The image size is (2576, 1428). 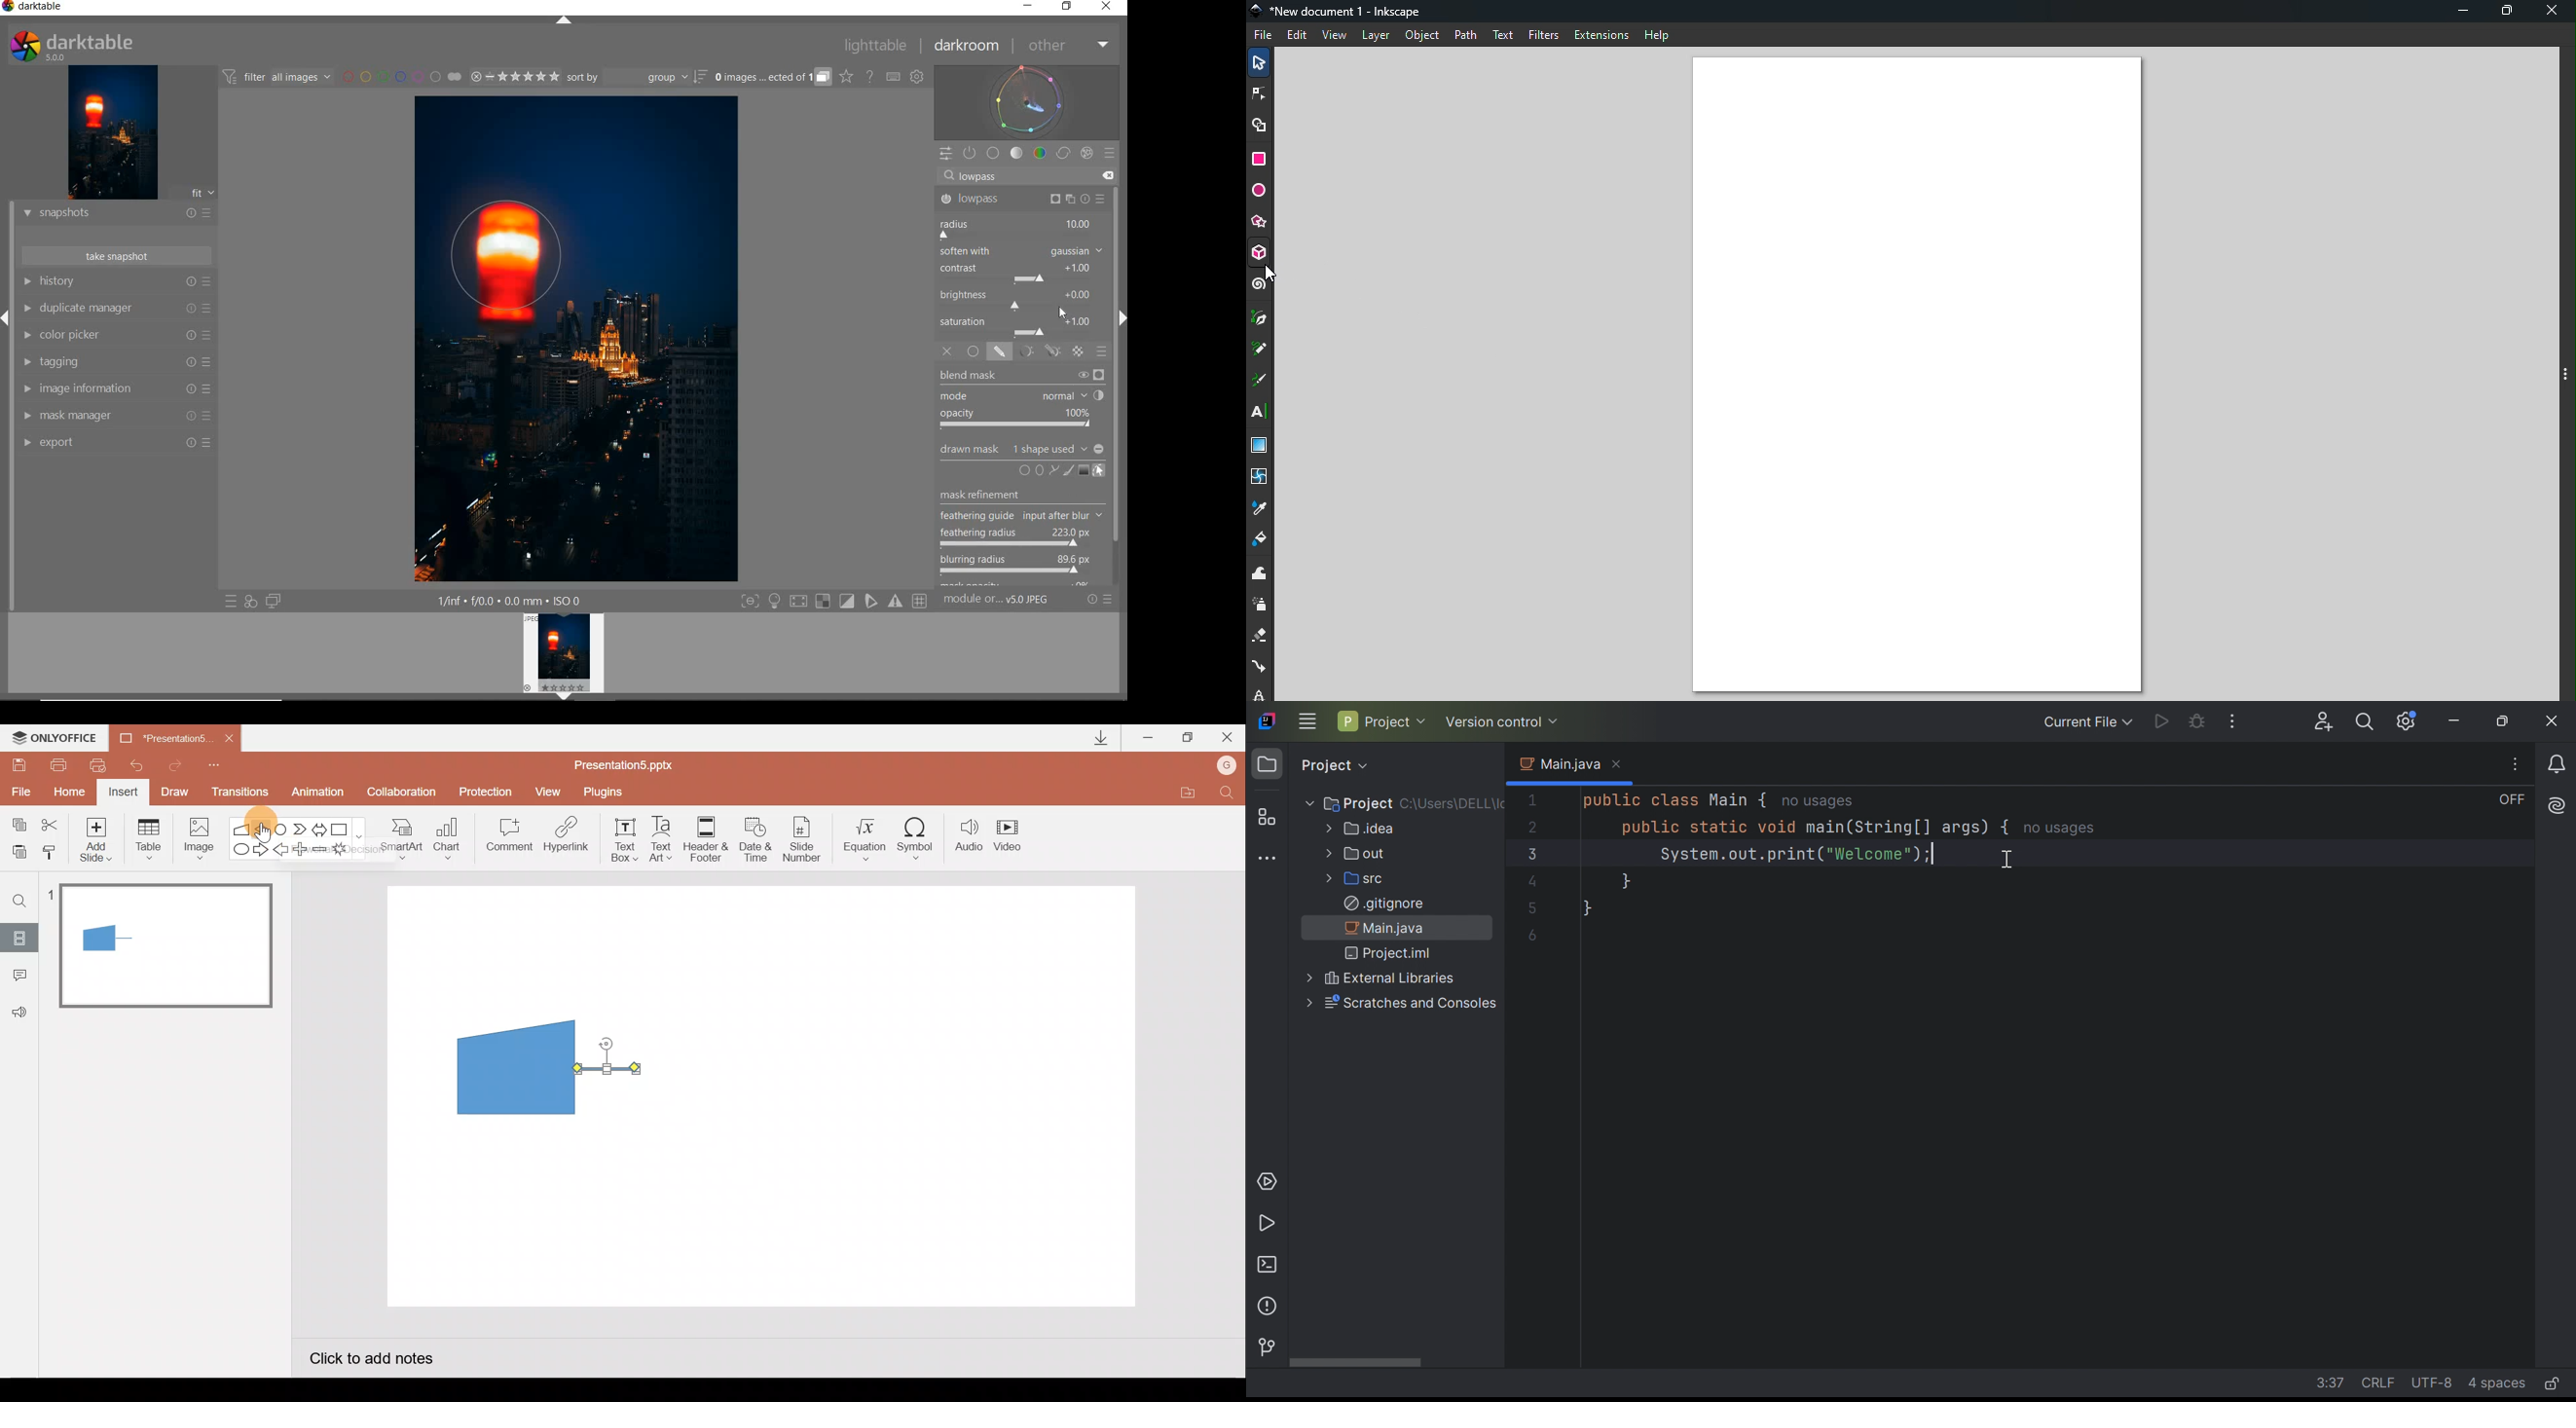 What do you see at coordinates (970, 46) in the screenshot?
I see `DARKROOM` at bounding box center [970, 46].